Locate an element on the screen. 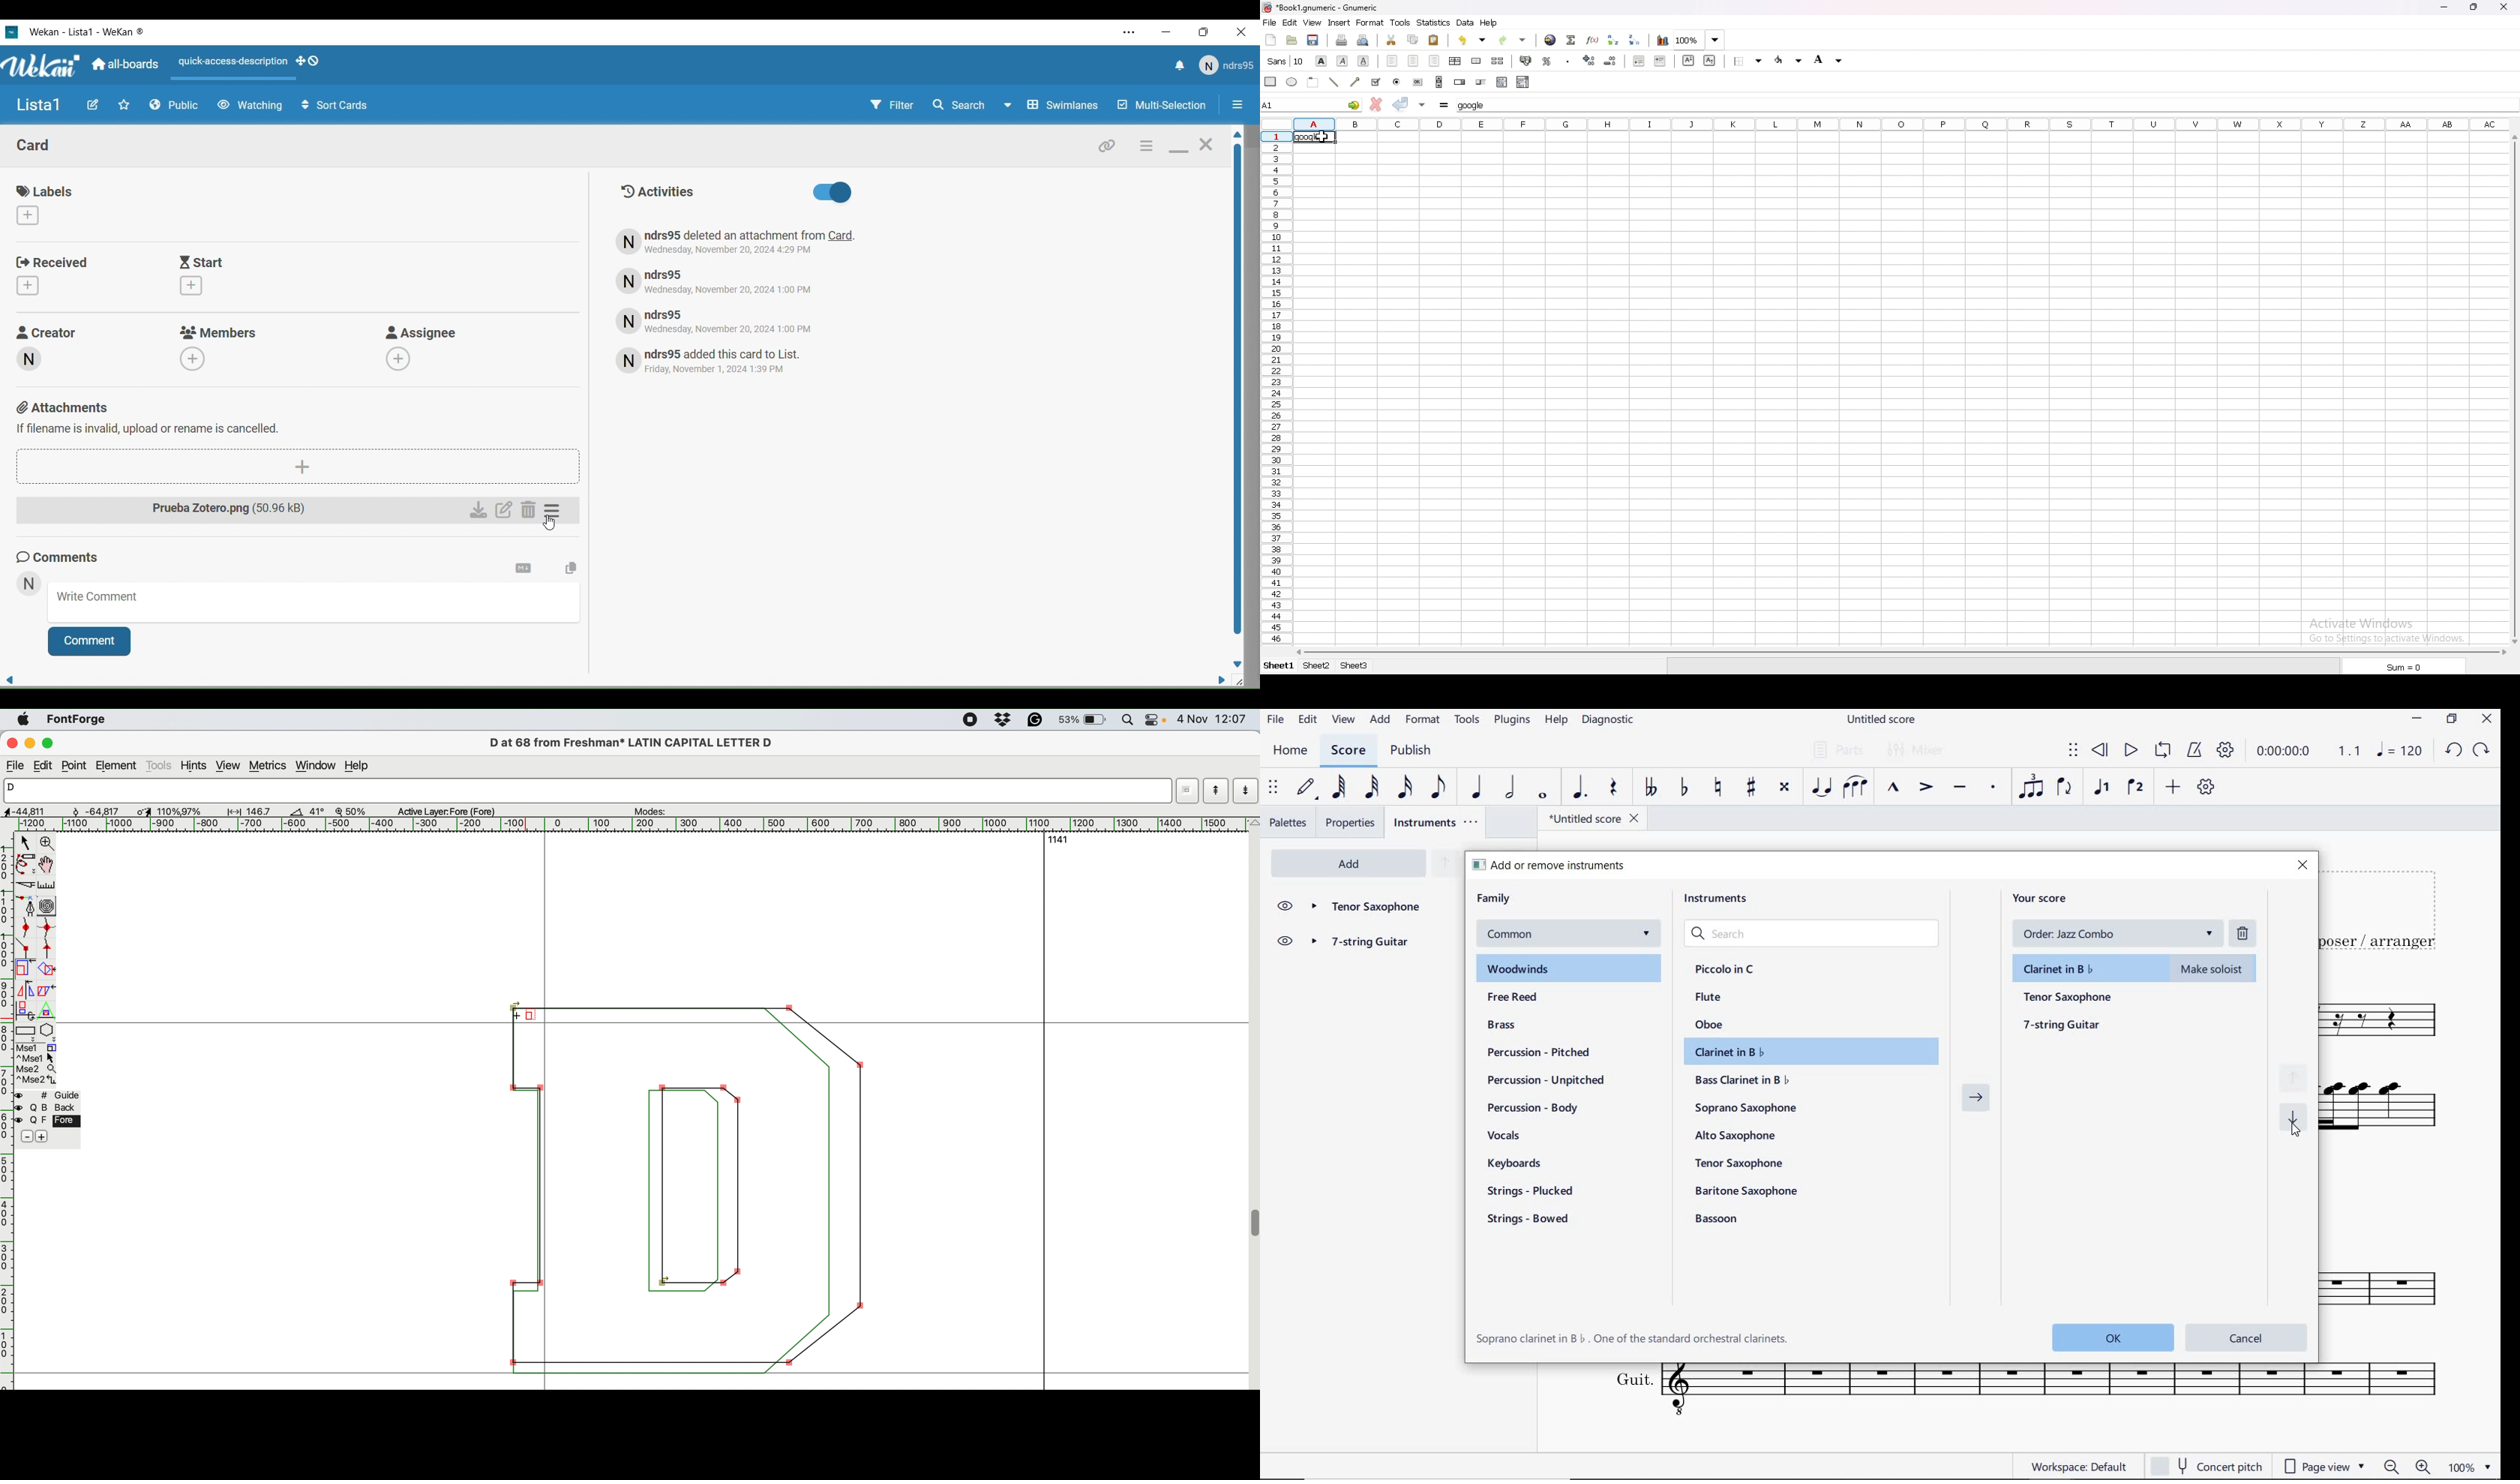  insert is located at coordinates (1339, 23).